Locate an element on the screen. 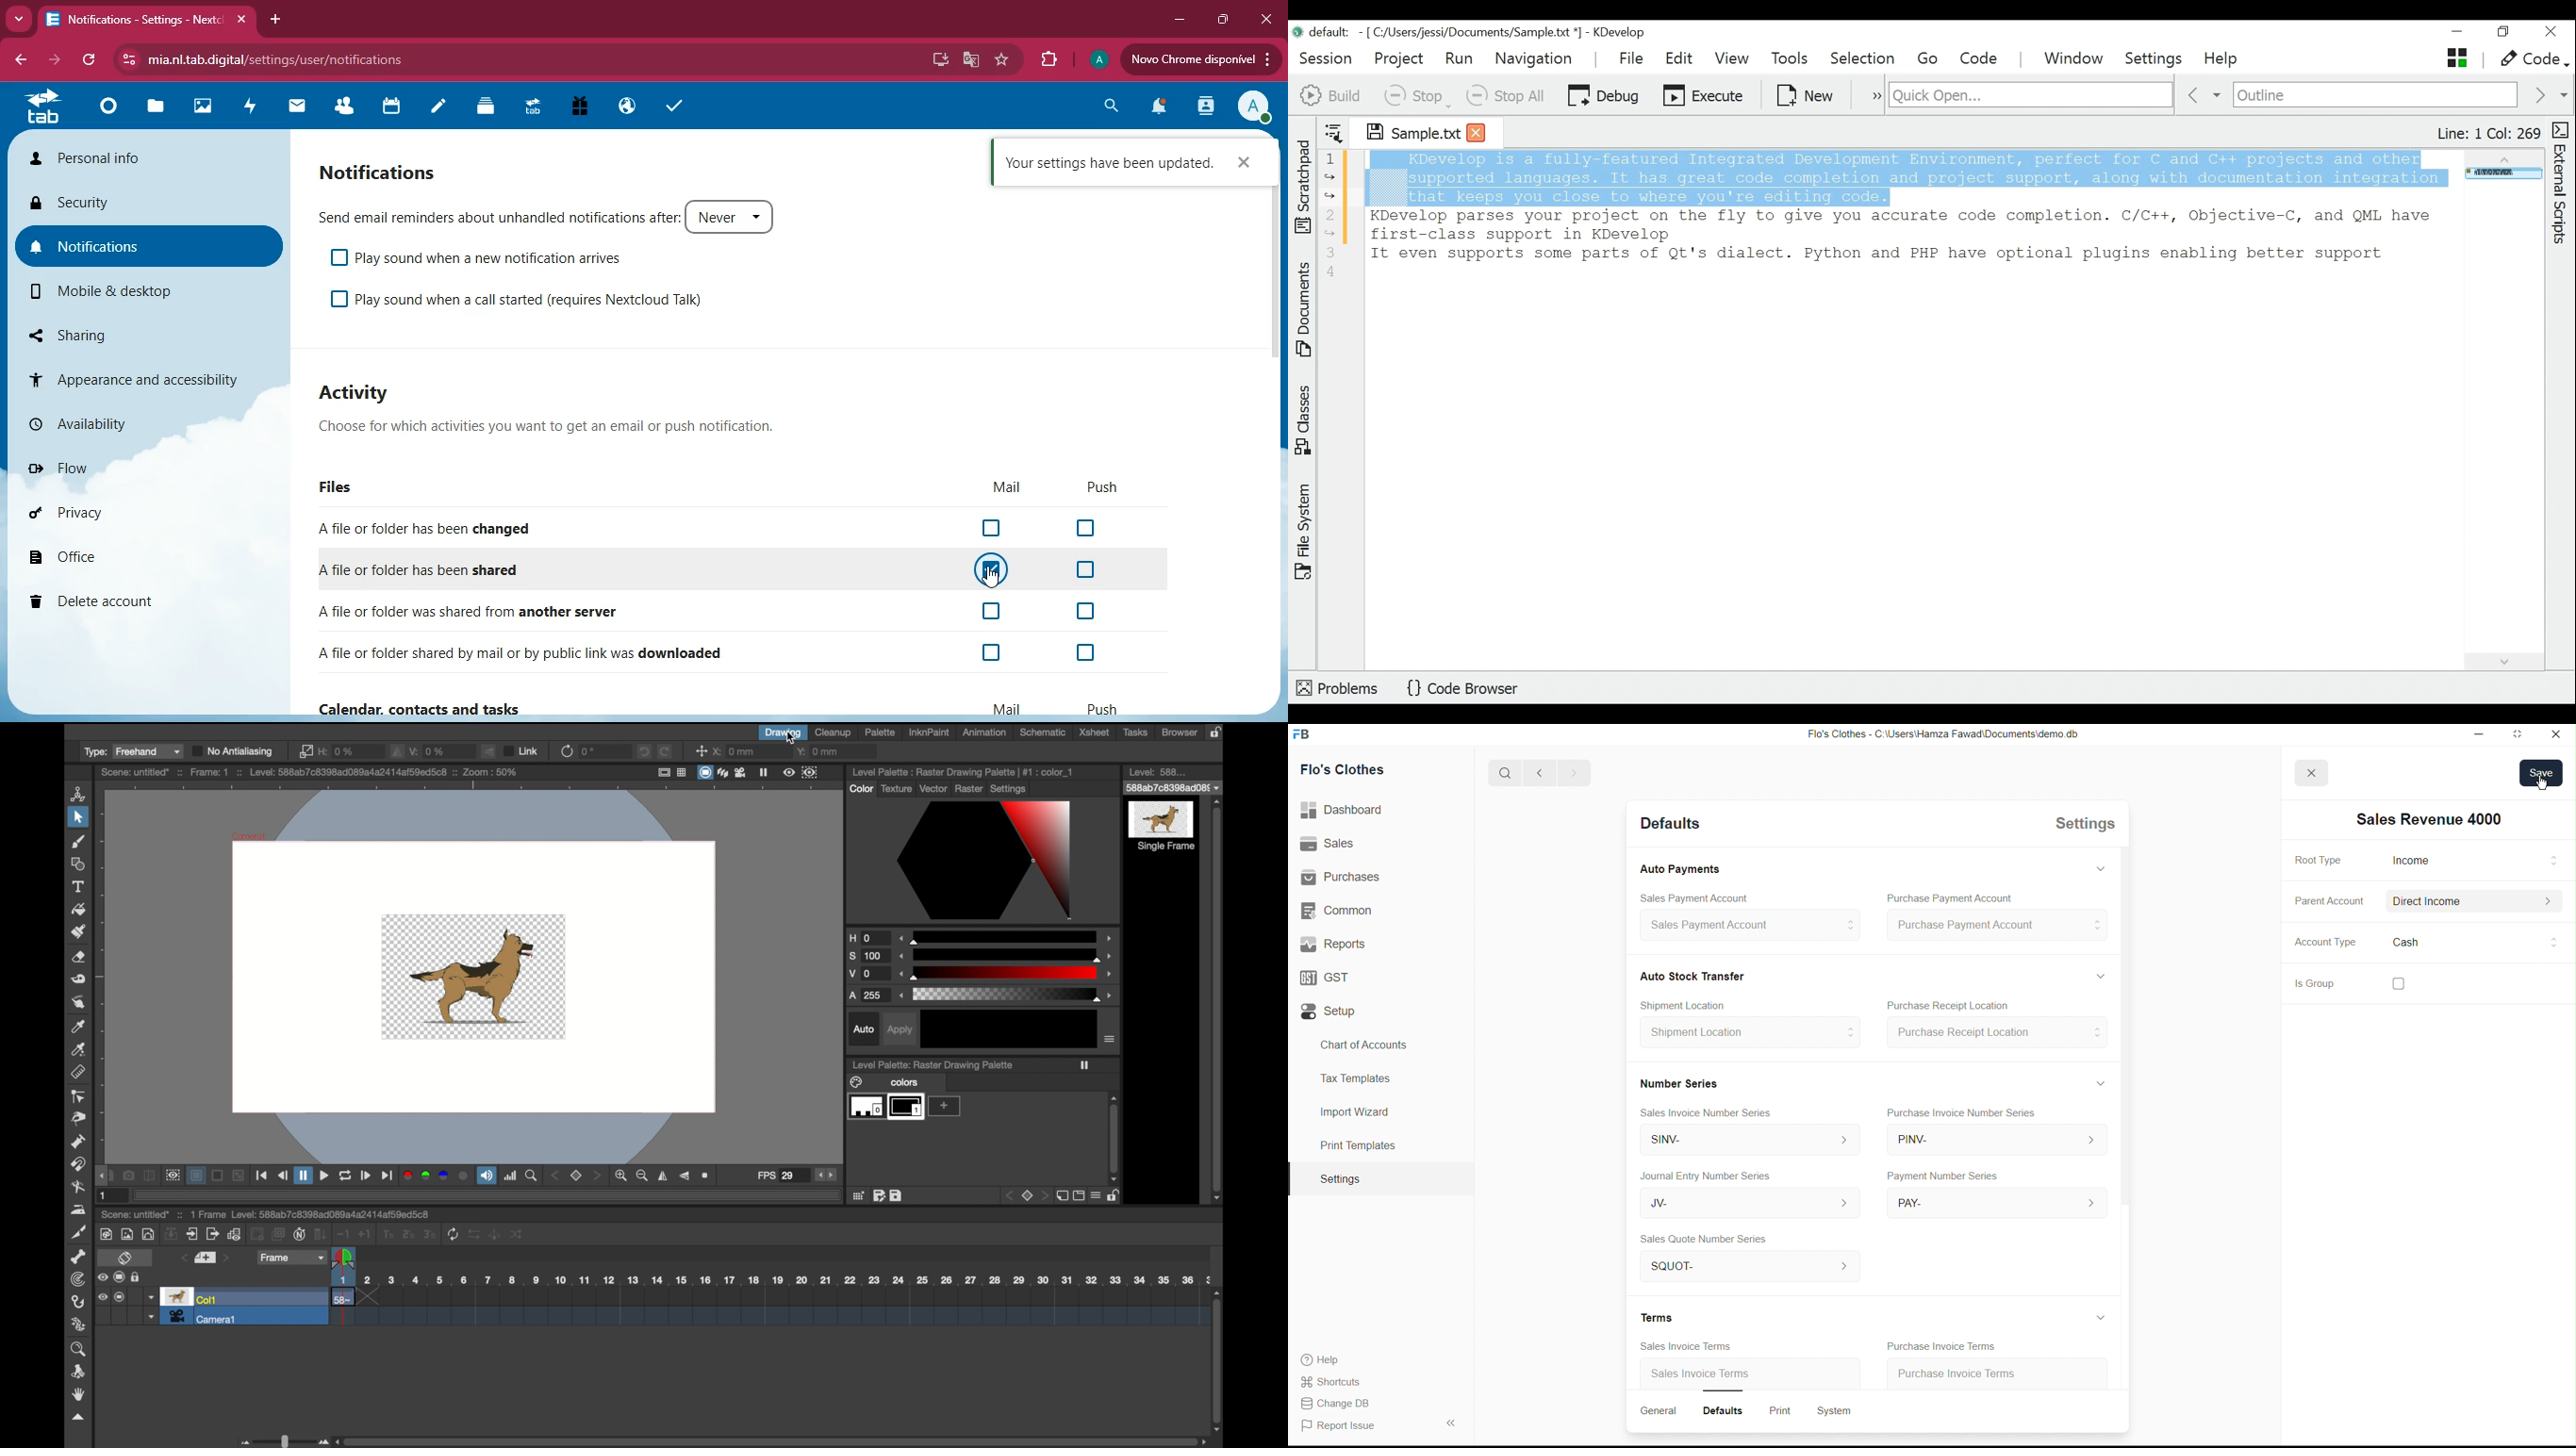 The image size is (2576, 1456). Hide  is located at coordinates (2099, 867).